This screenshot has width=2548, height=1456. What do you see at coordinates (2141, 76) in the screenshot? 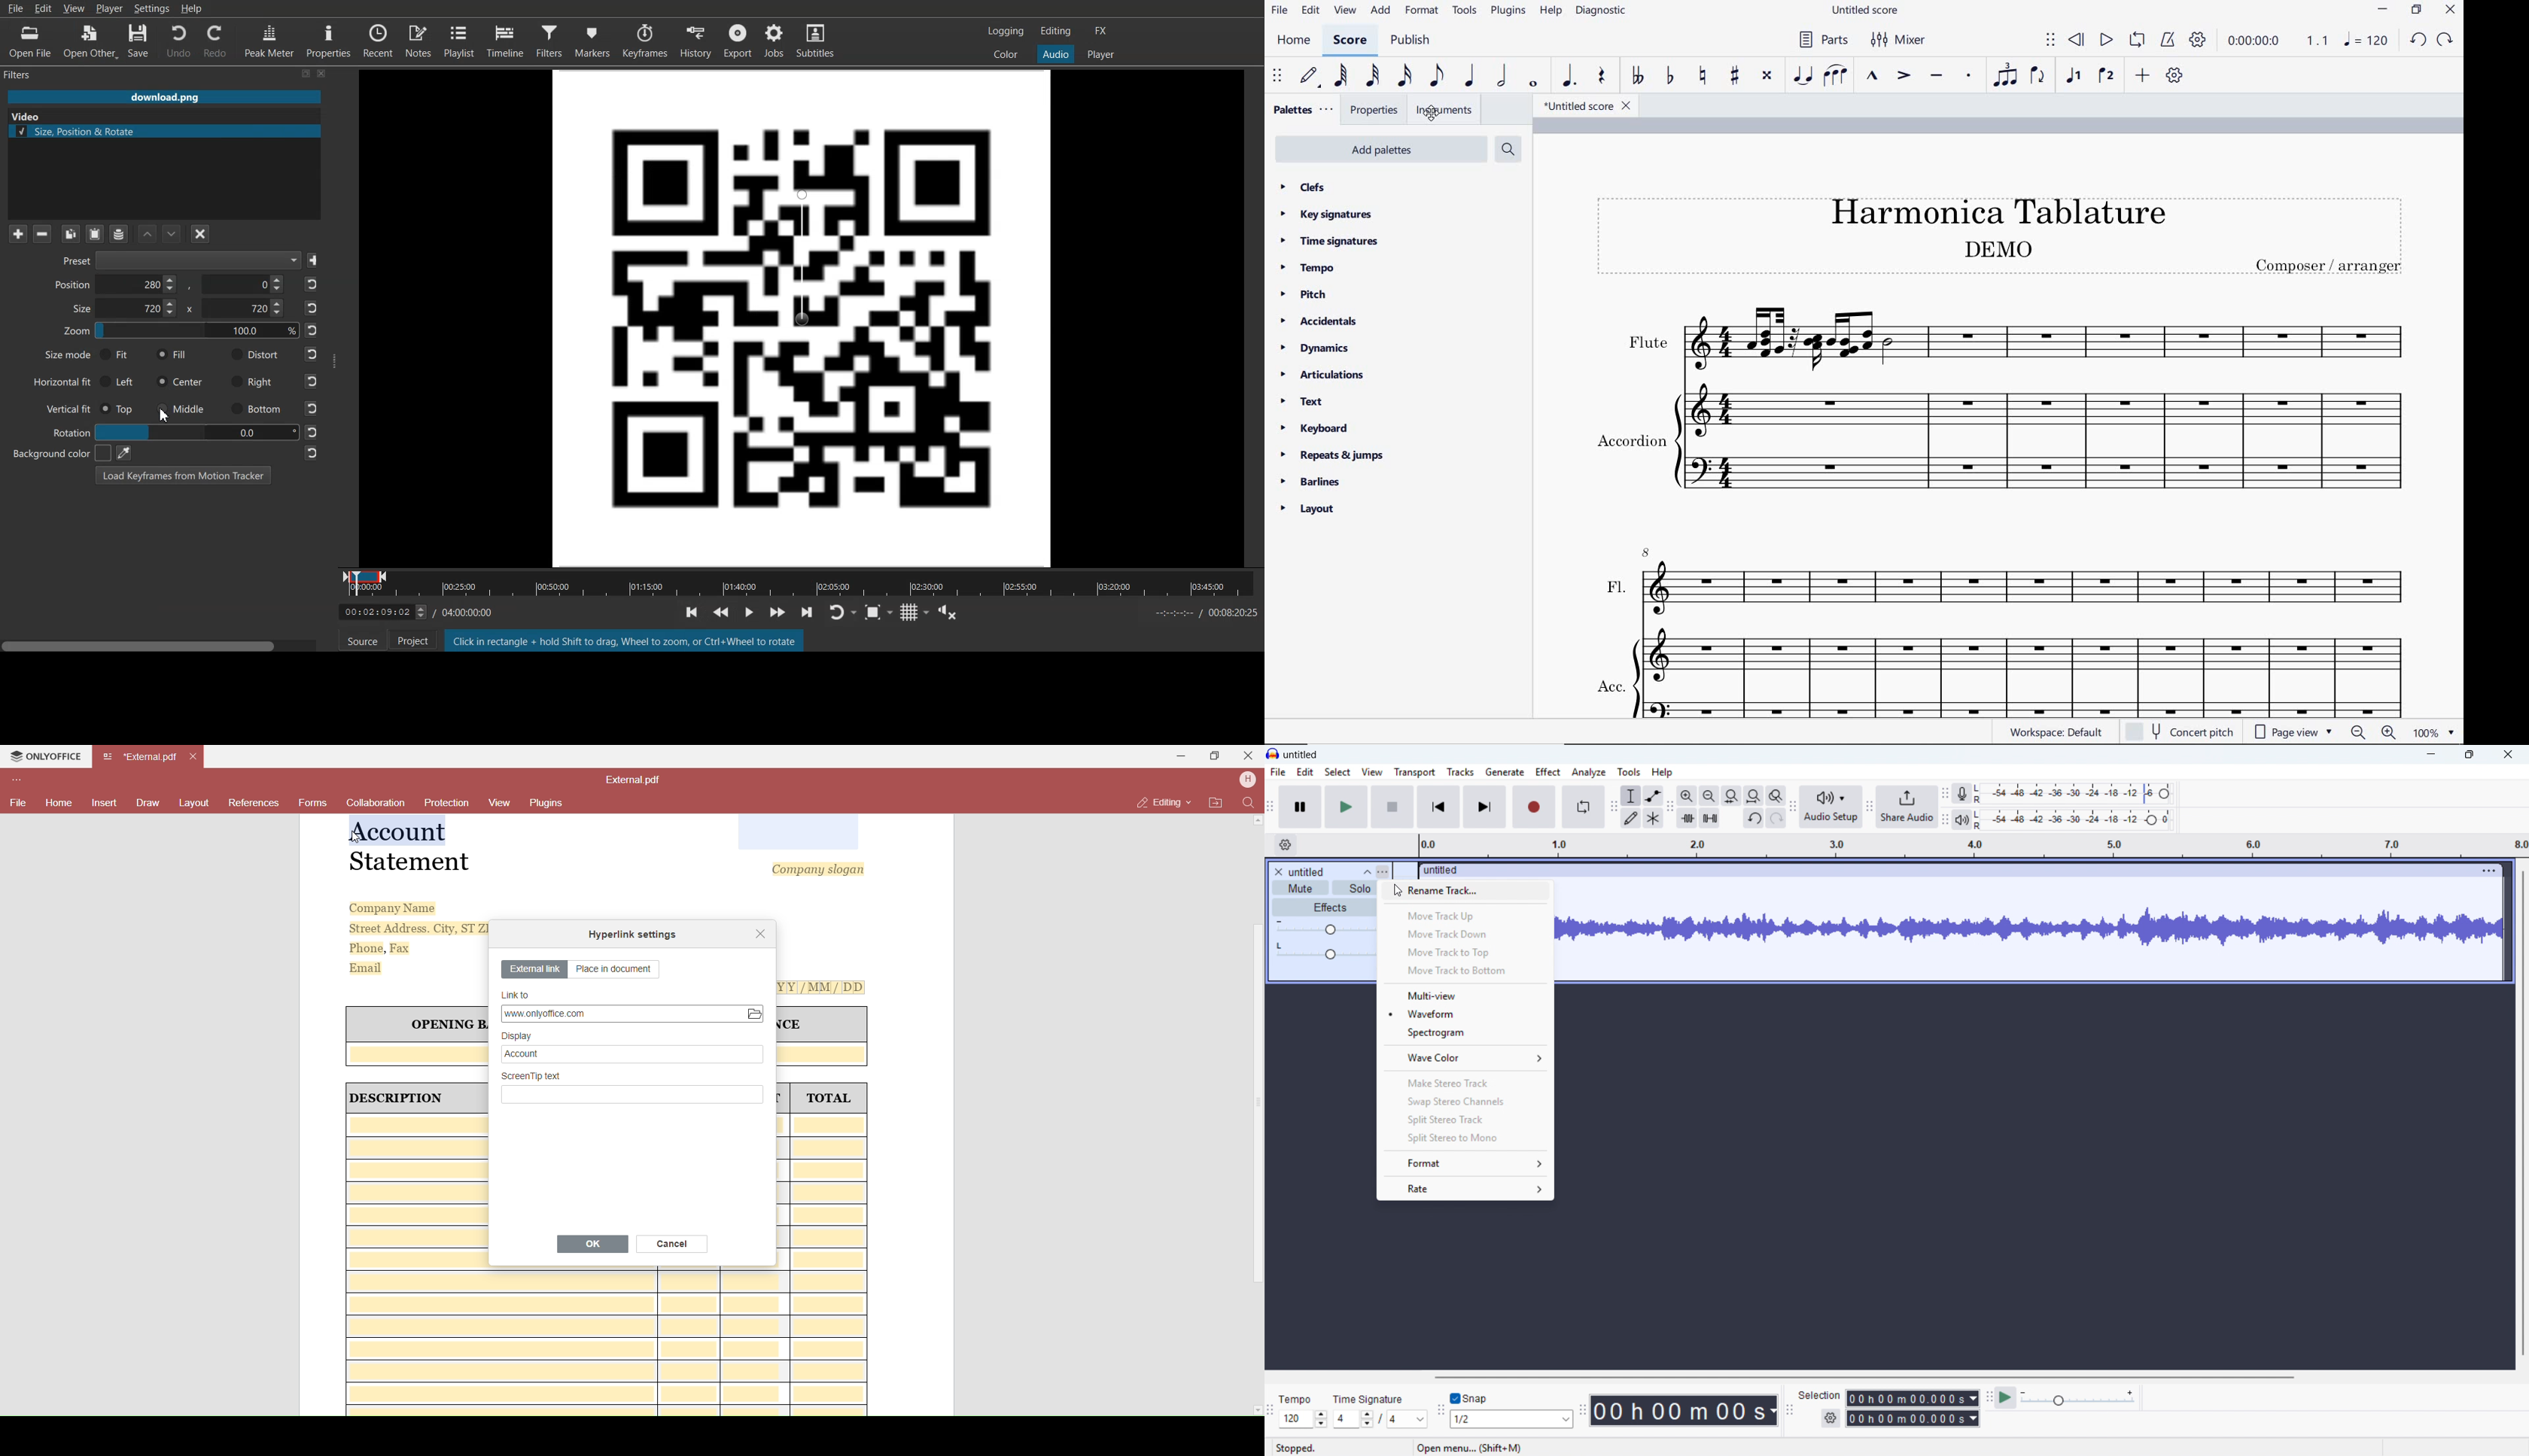
I see `add` at bounding box center [2141, 76].